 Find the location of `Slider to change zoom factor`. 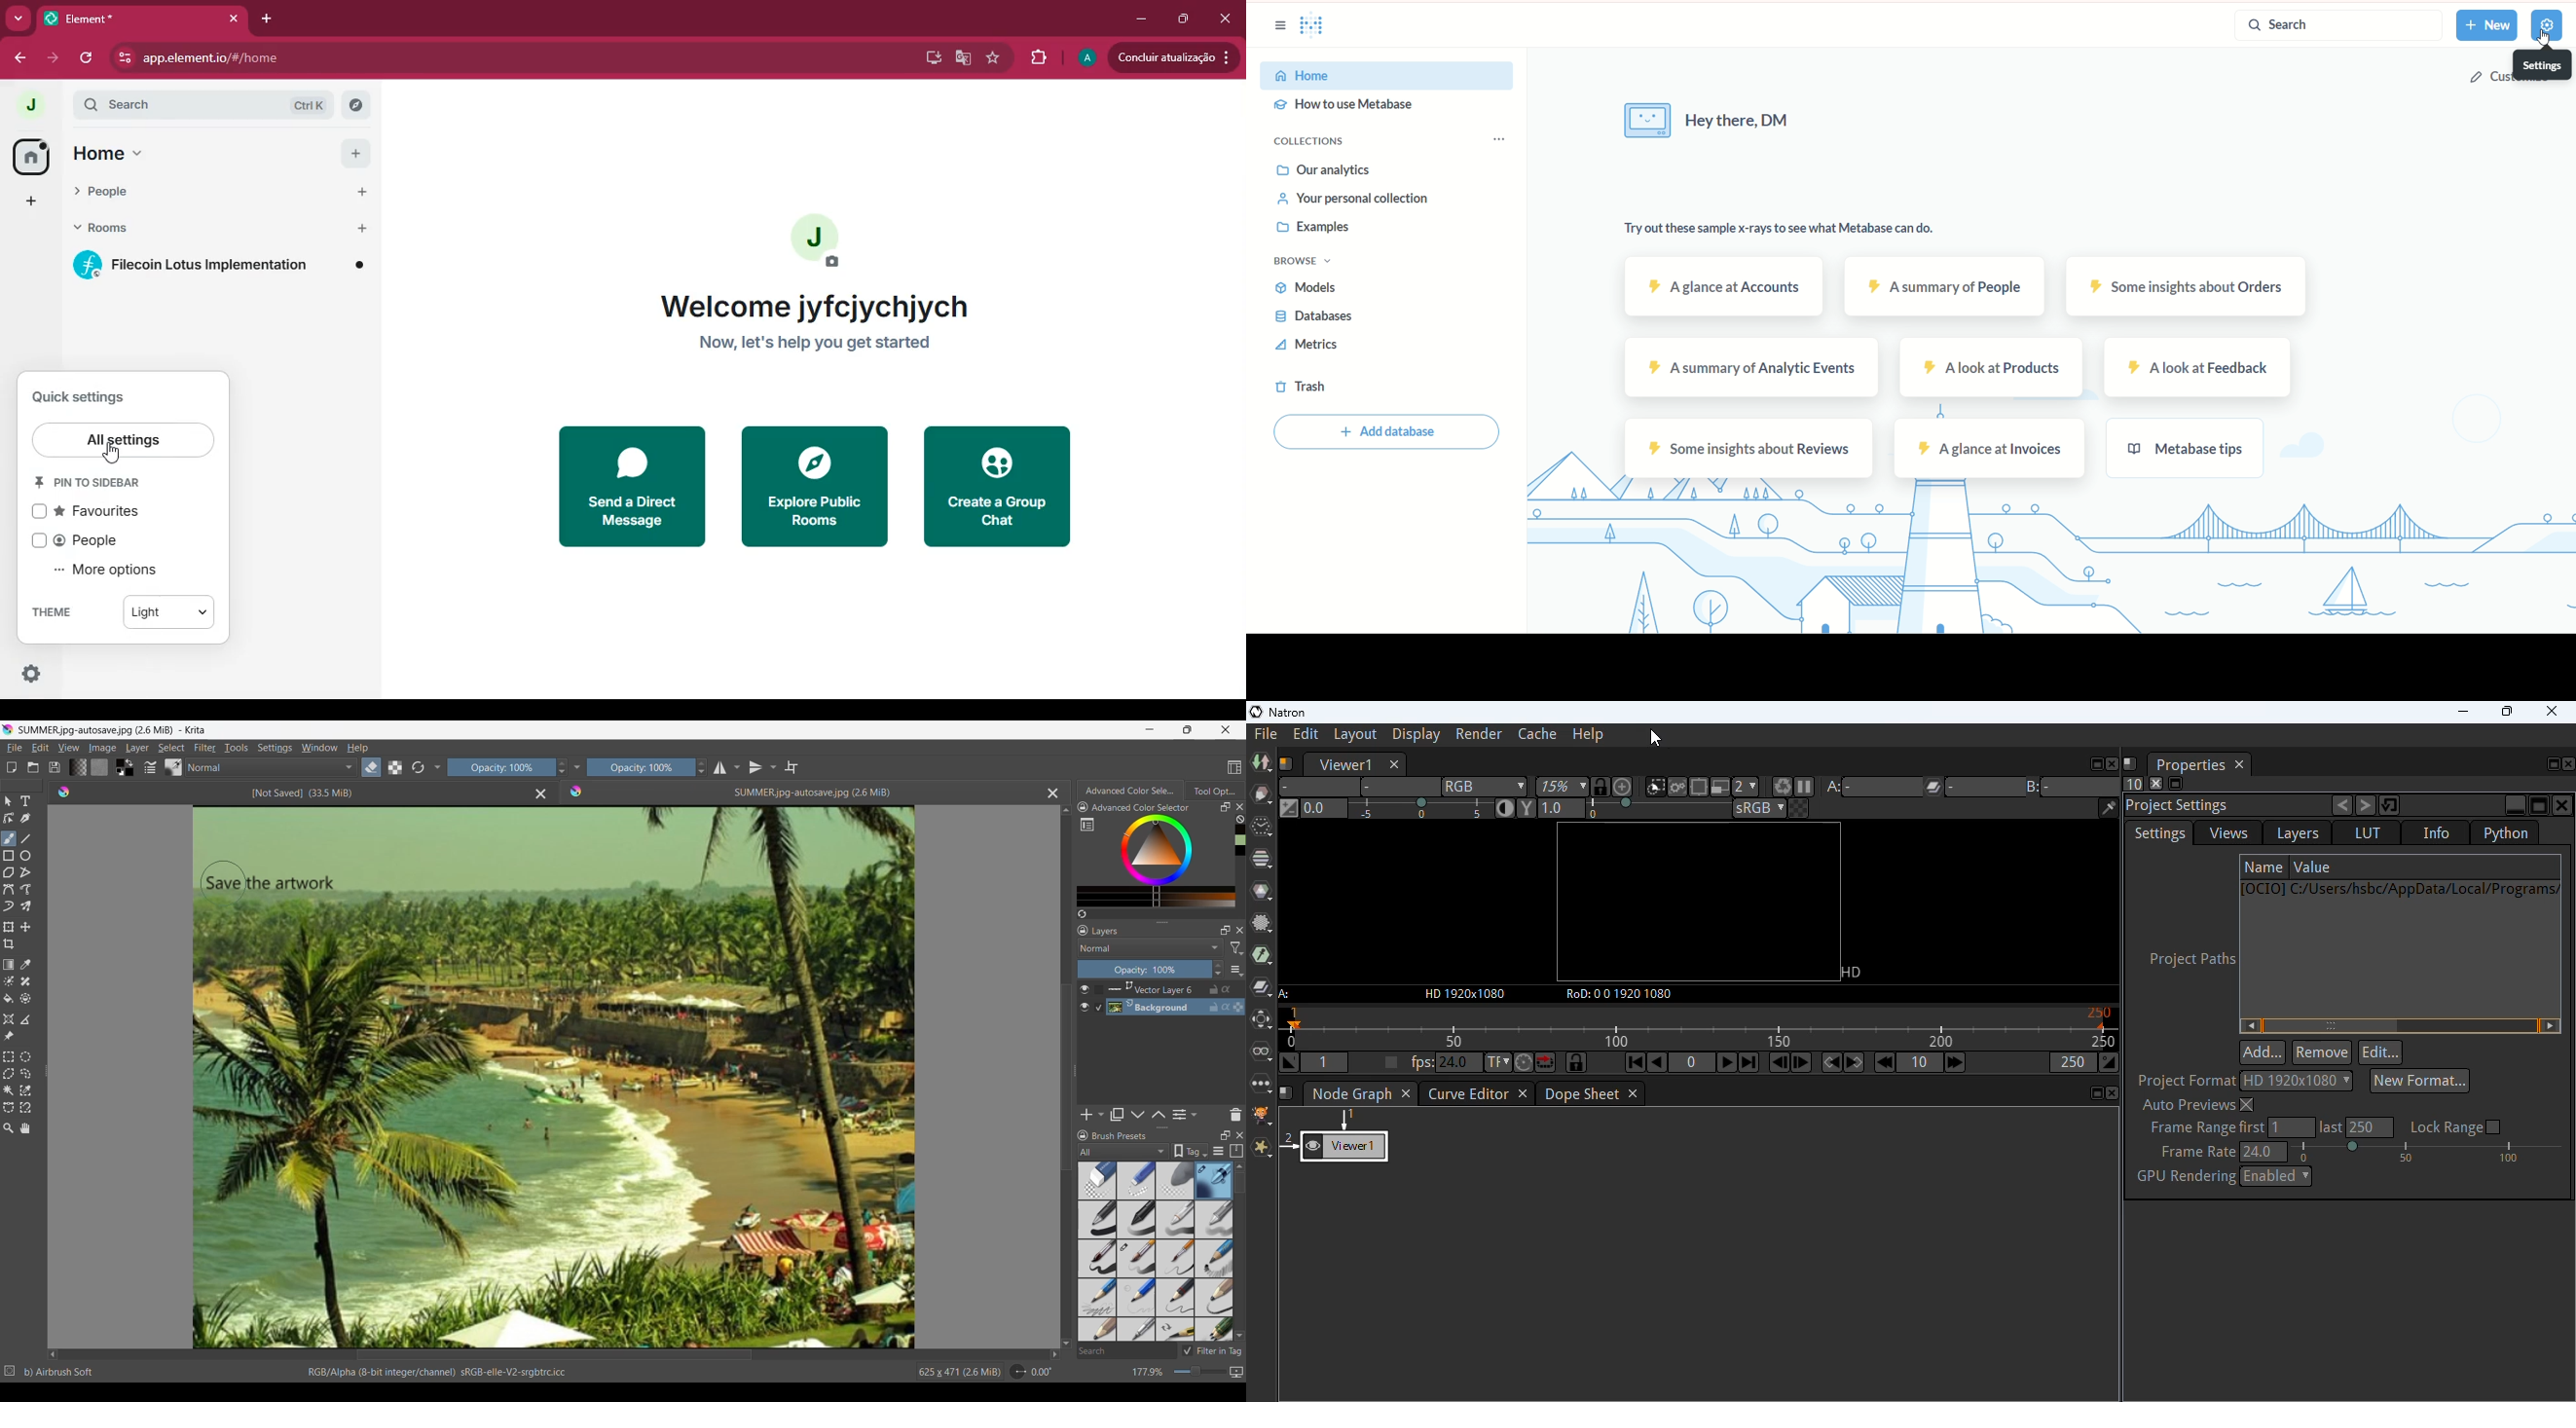

Slider to change zoom factor is located at coordinates (1200, 1371).